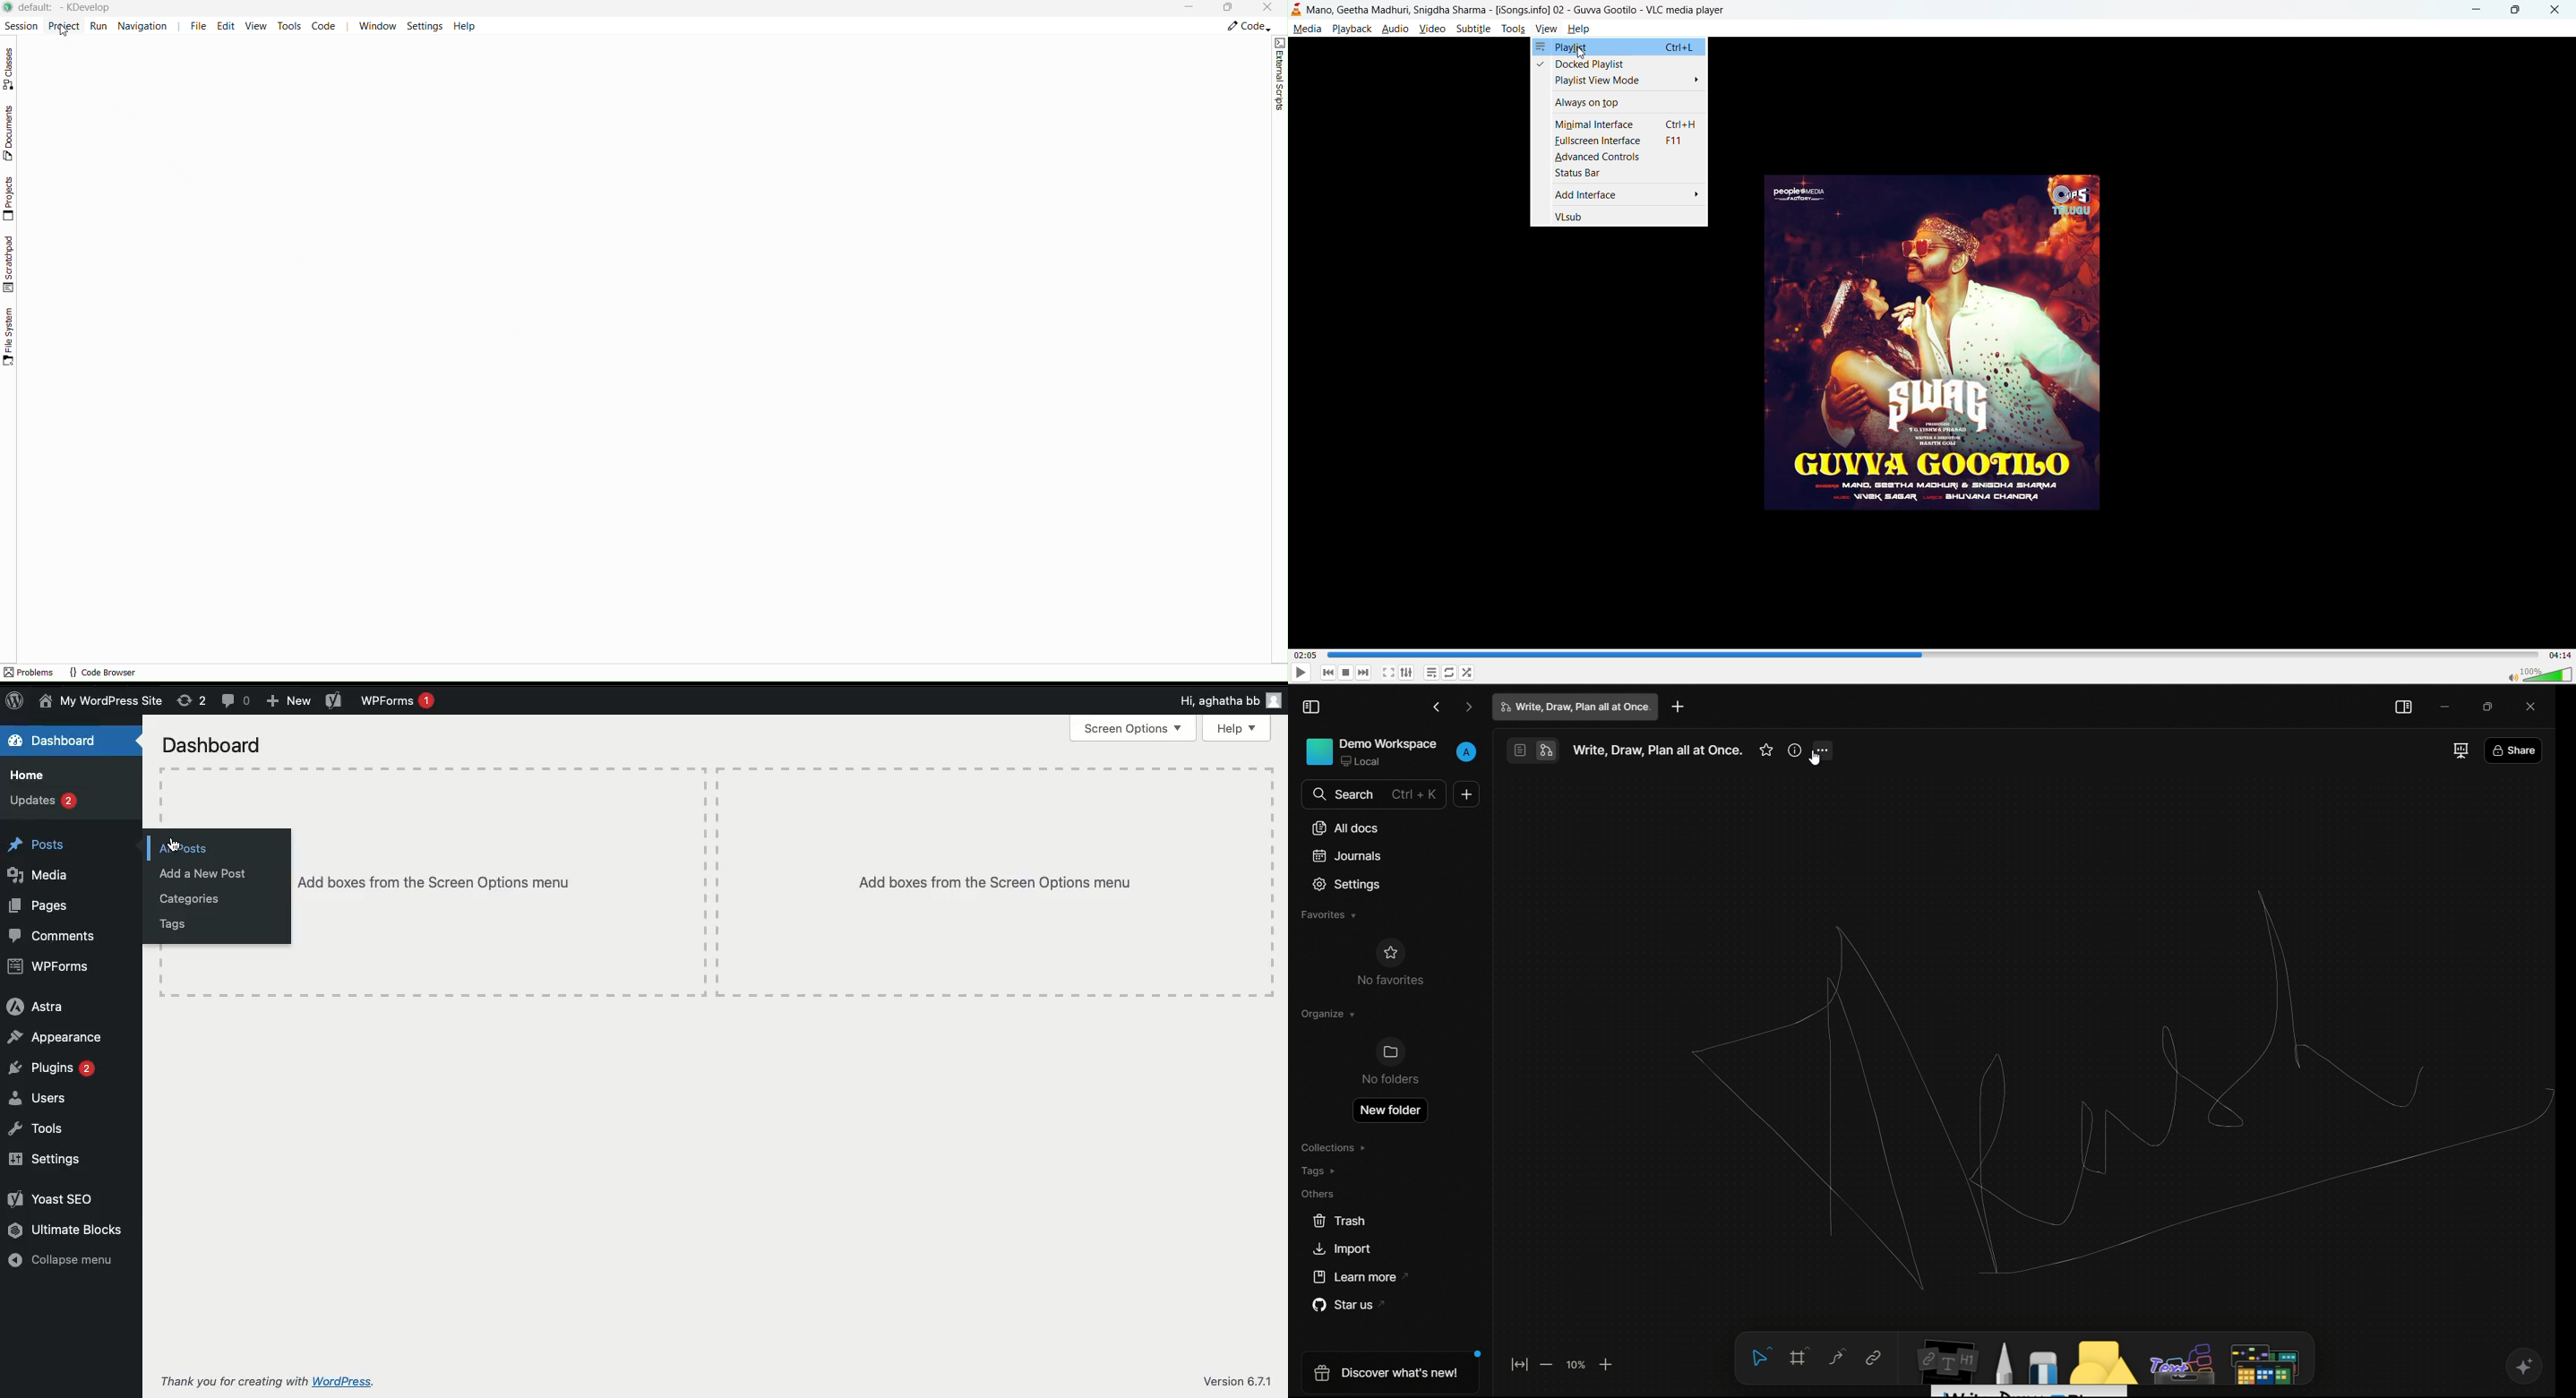  What do you see at coordinates (1432, 28) in the screenshot?
I see `video` at bounding box center [1432, 28].